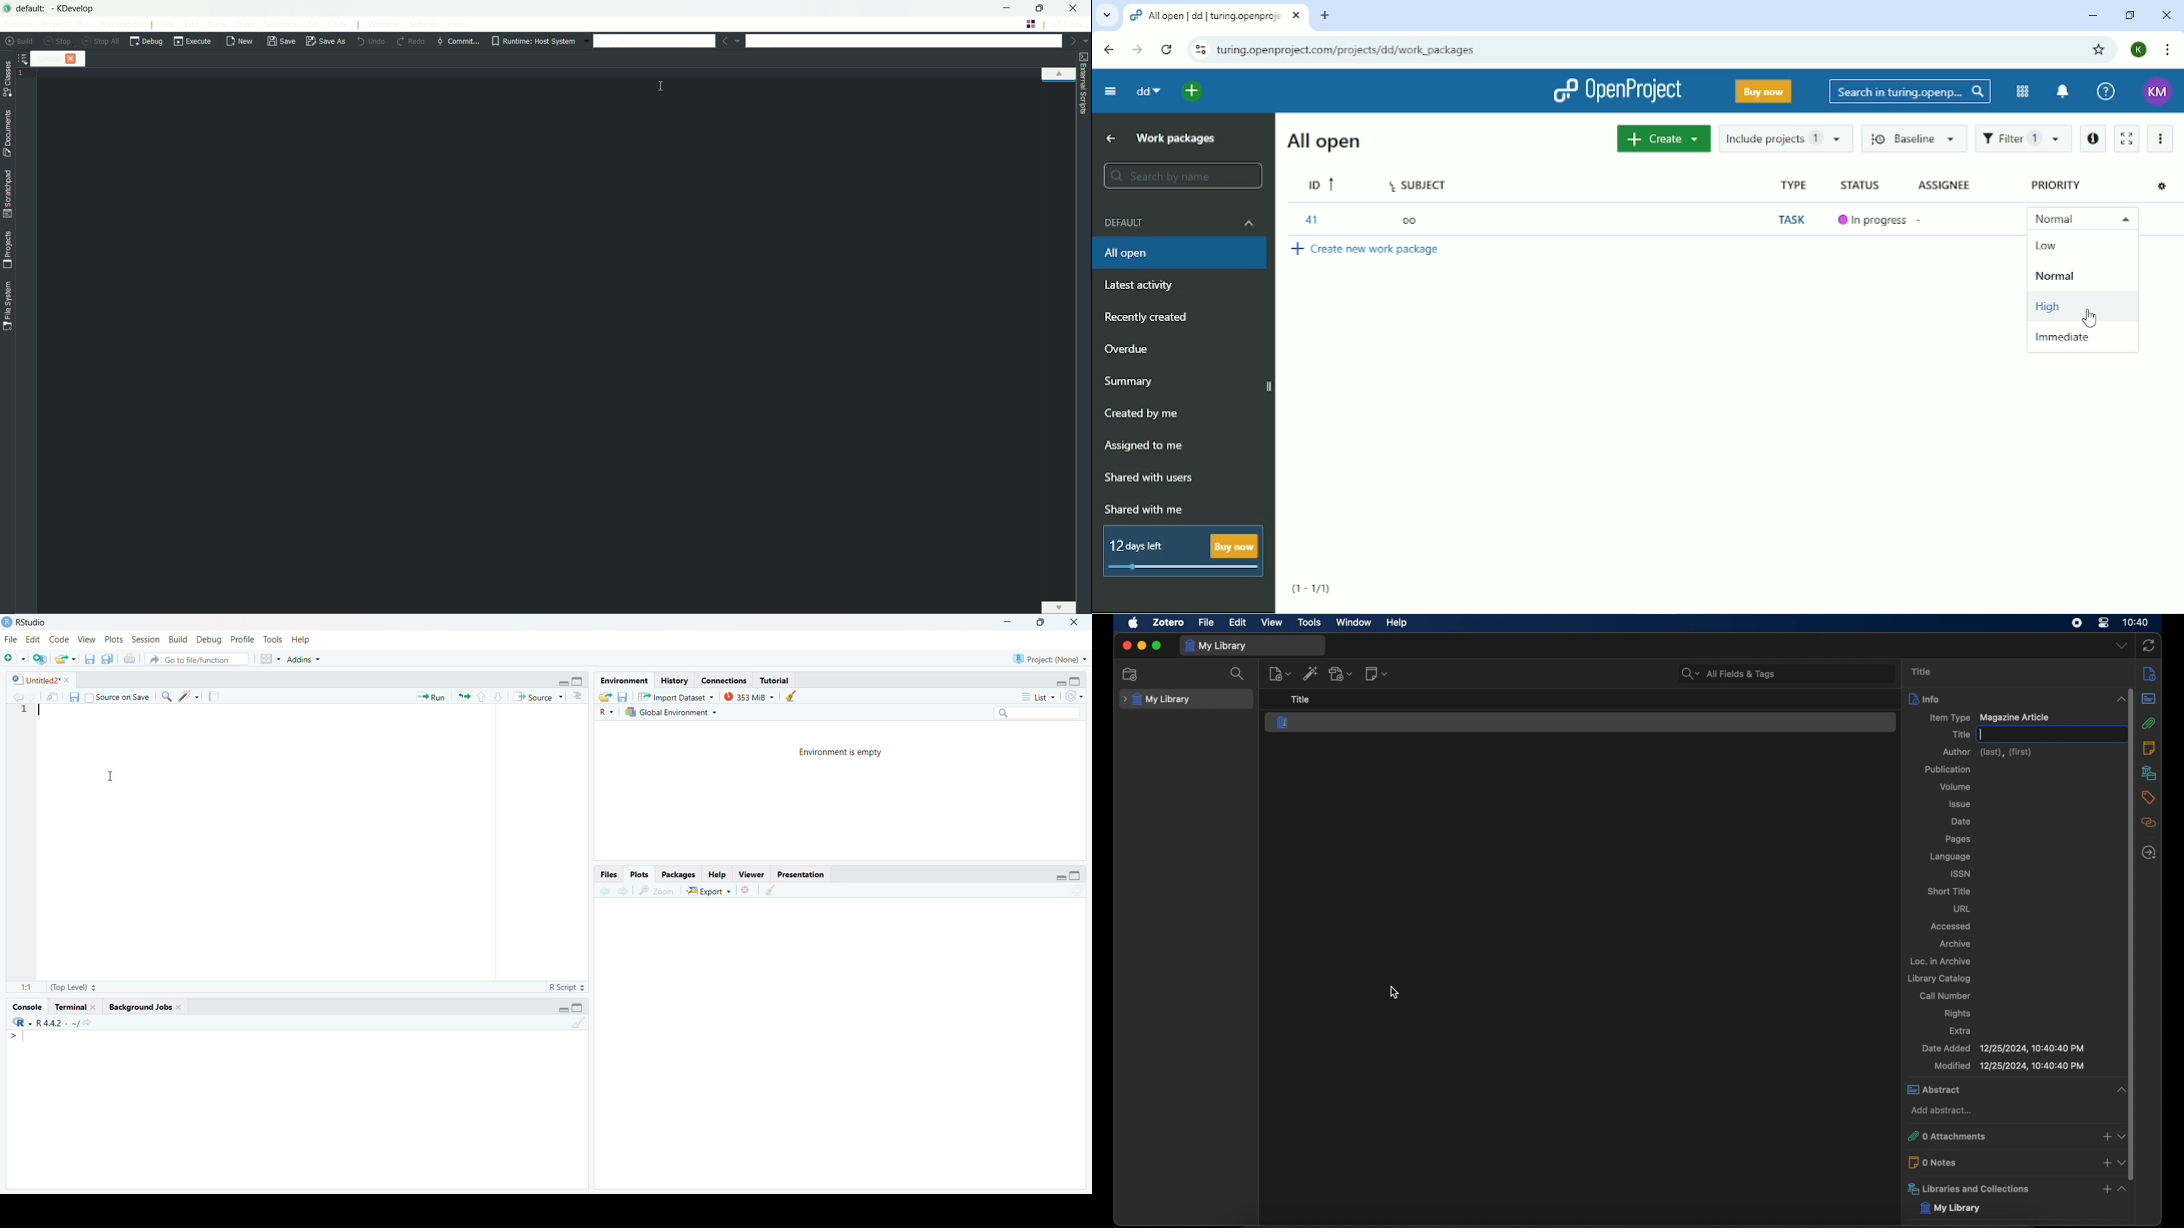 The image size is (2184, 1232). Describe the element at coordinates (57, 640) in the screenshot. I see `Code` at that location.